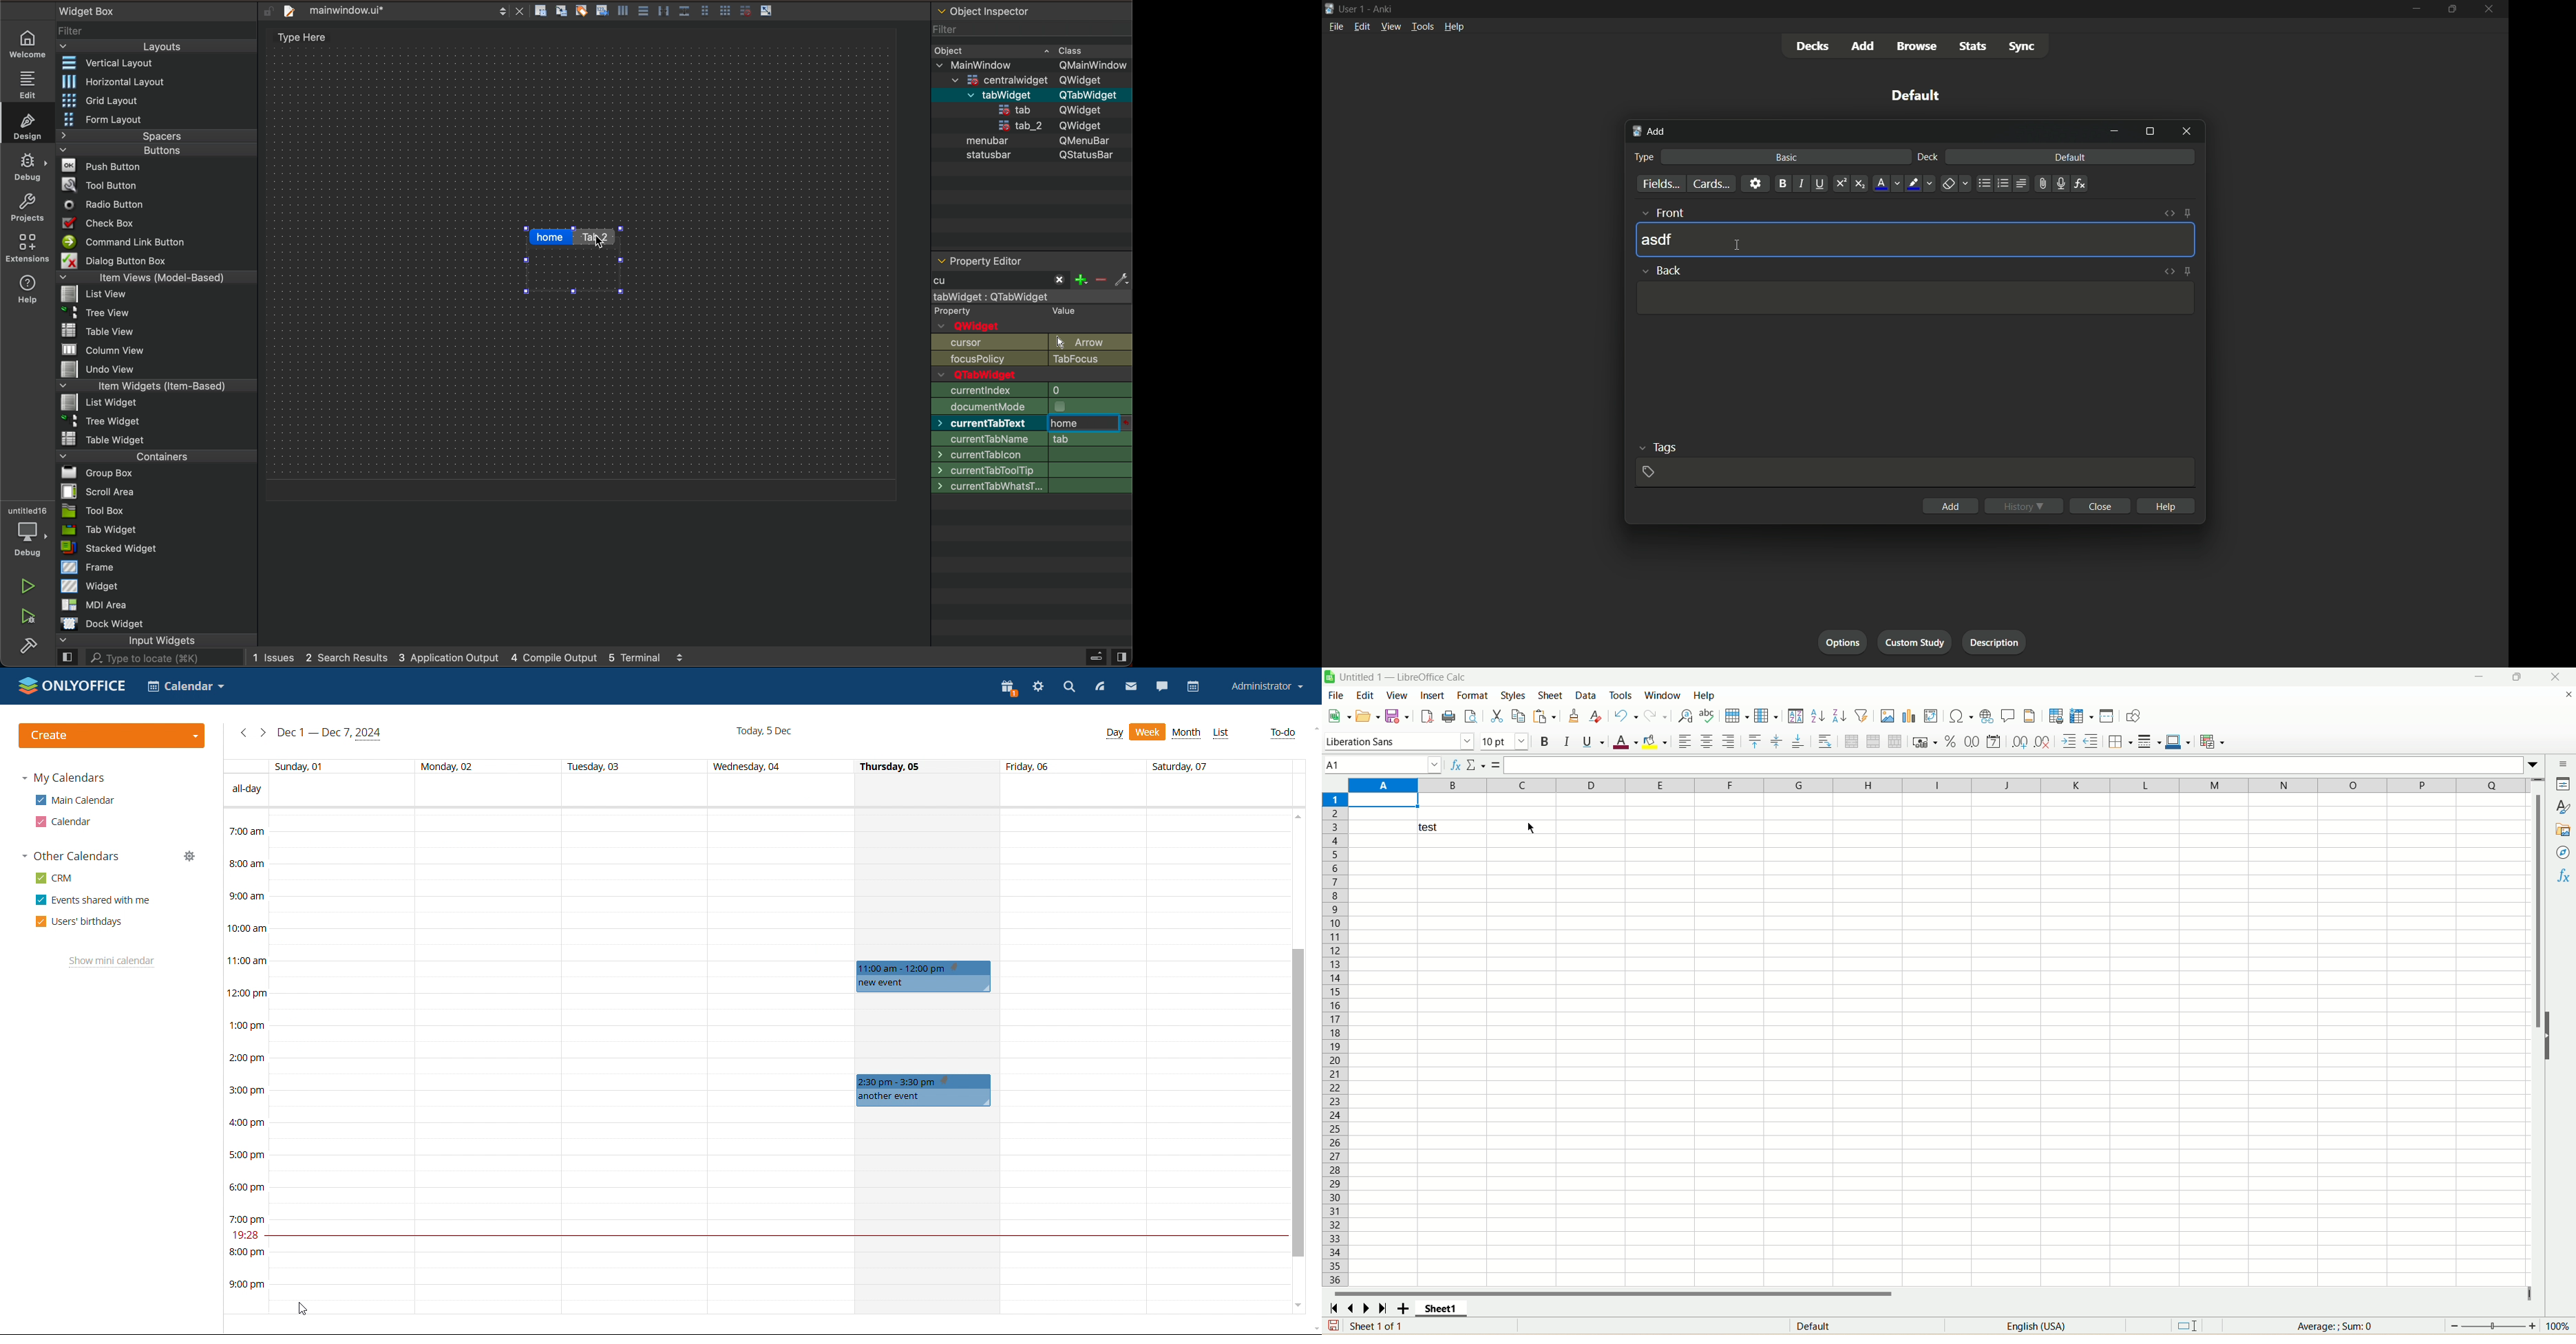 This screenshot has width=2576, height=1344. Describe the element at coordinates (2008, 716) in the screenshot. I see `insert comment` at that location.